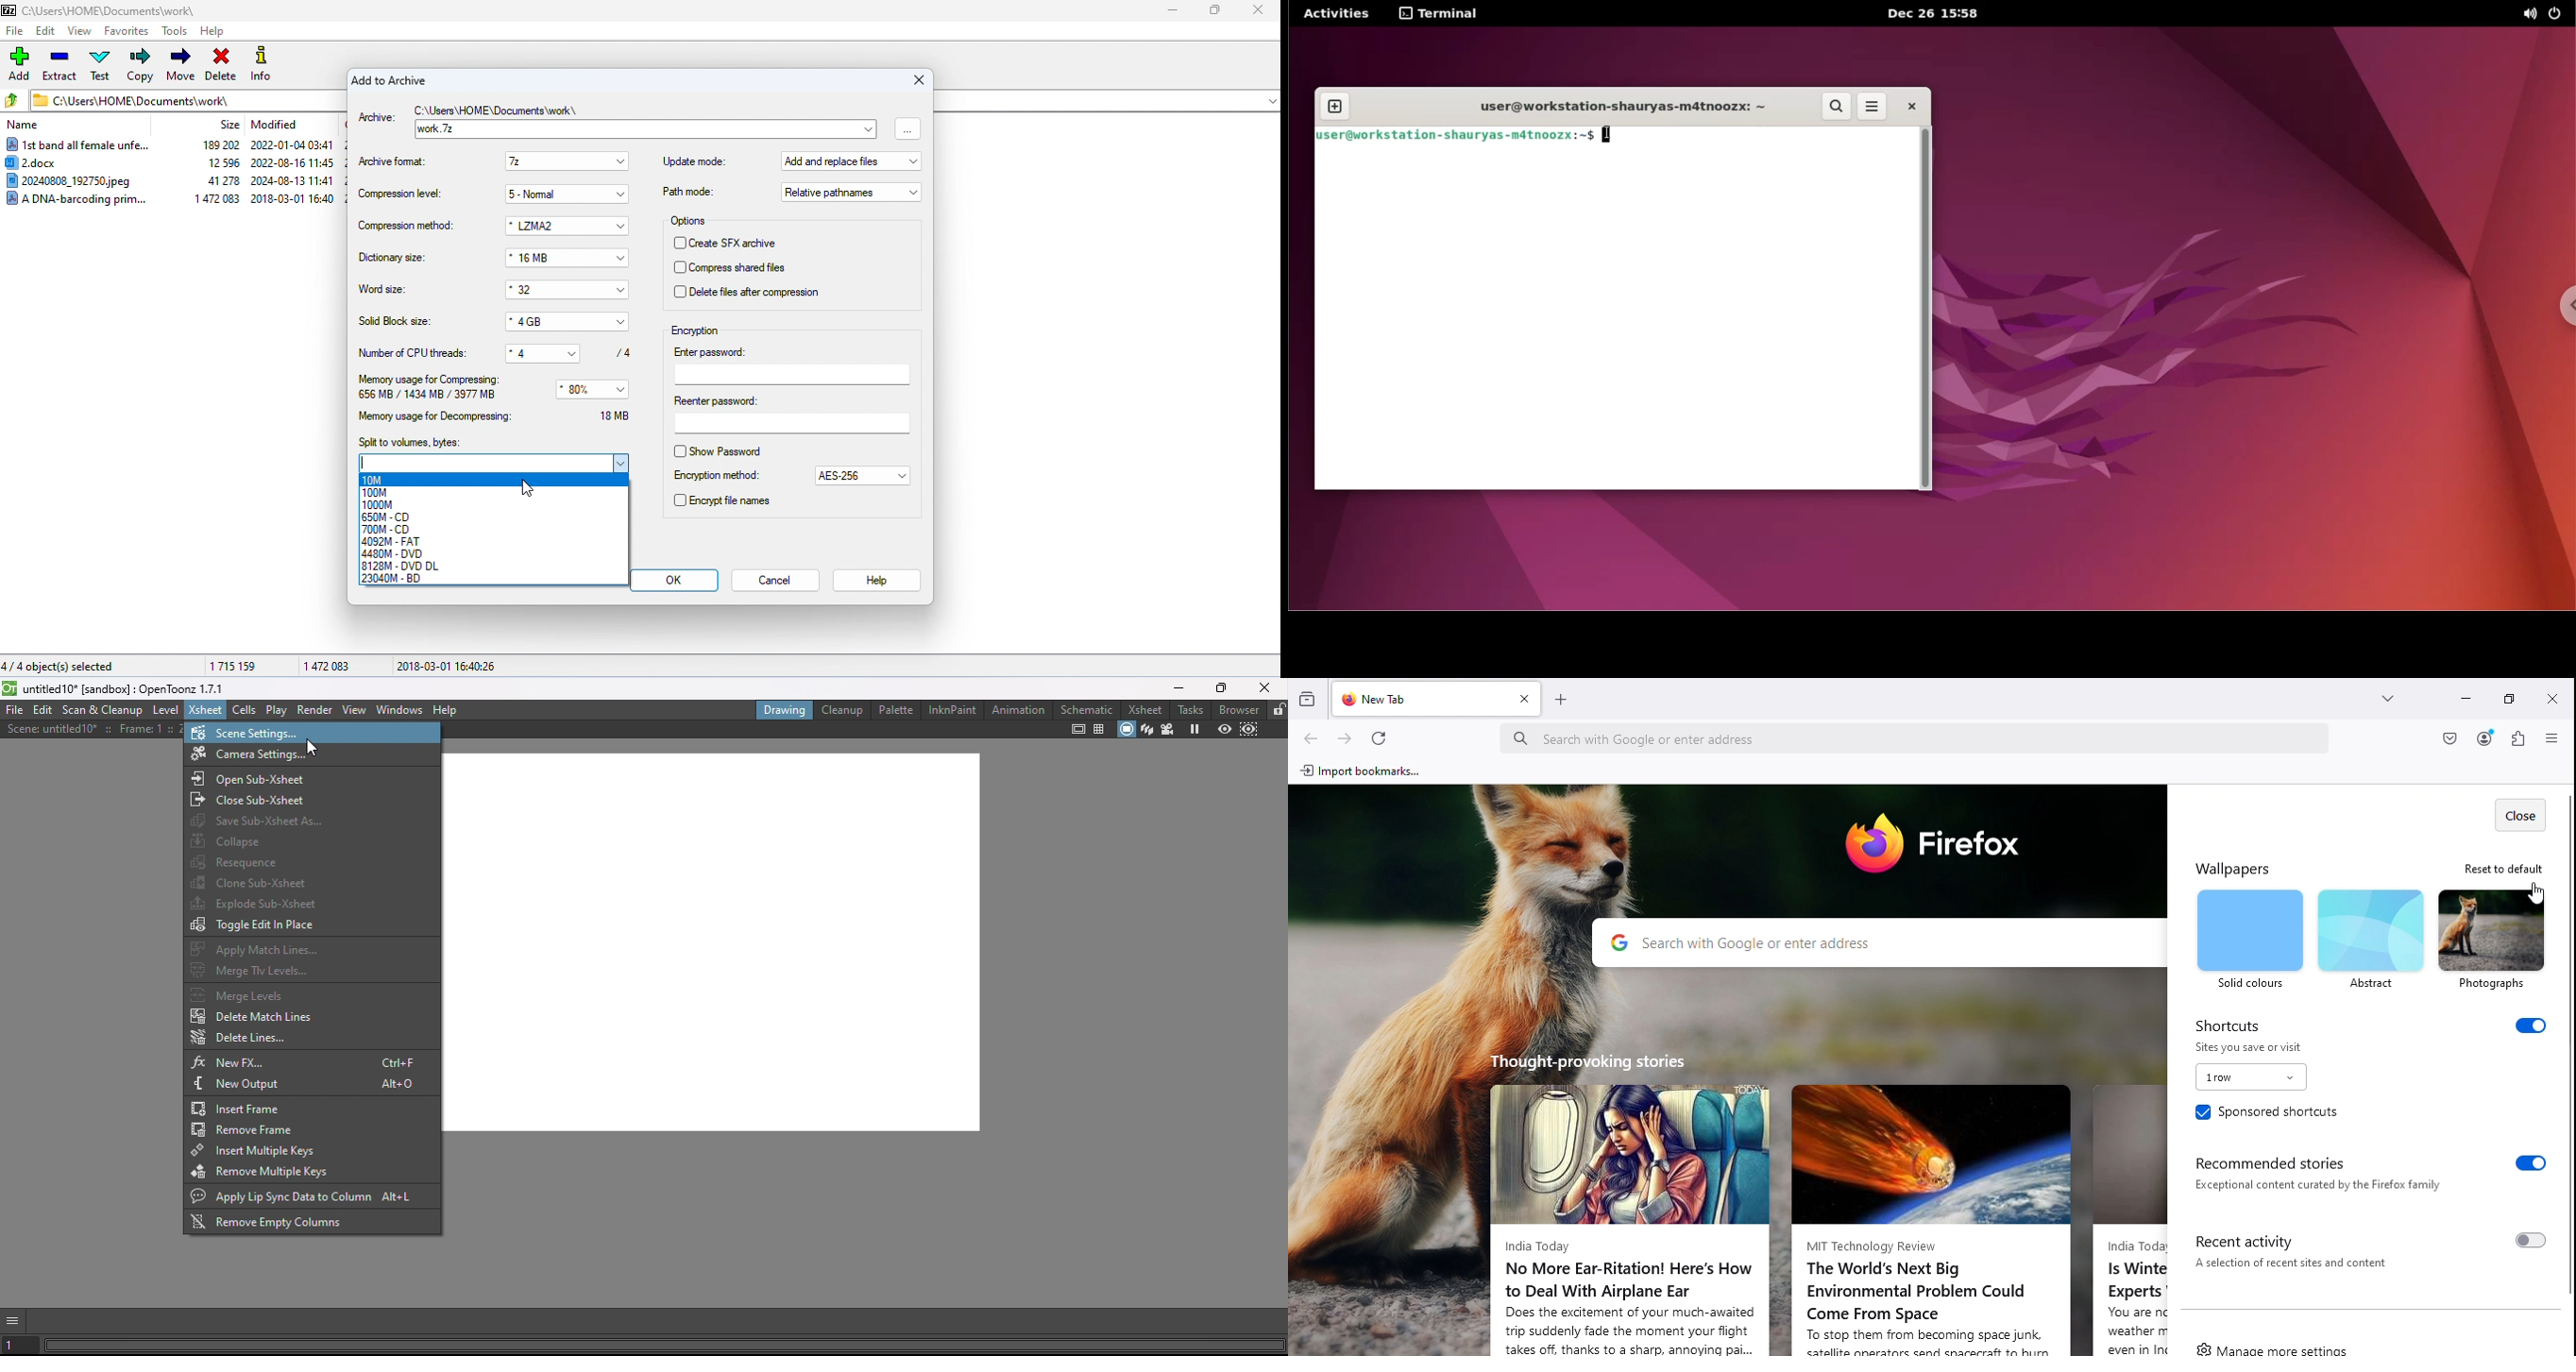 The width and height of the screenshot is (2576, 1372). Describe the element at coordinates (242, 997) in the screenshot. I see `Merge Levels` at that location.